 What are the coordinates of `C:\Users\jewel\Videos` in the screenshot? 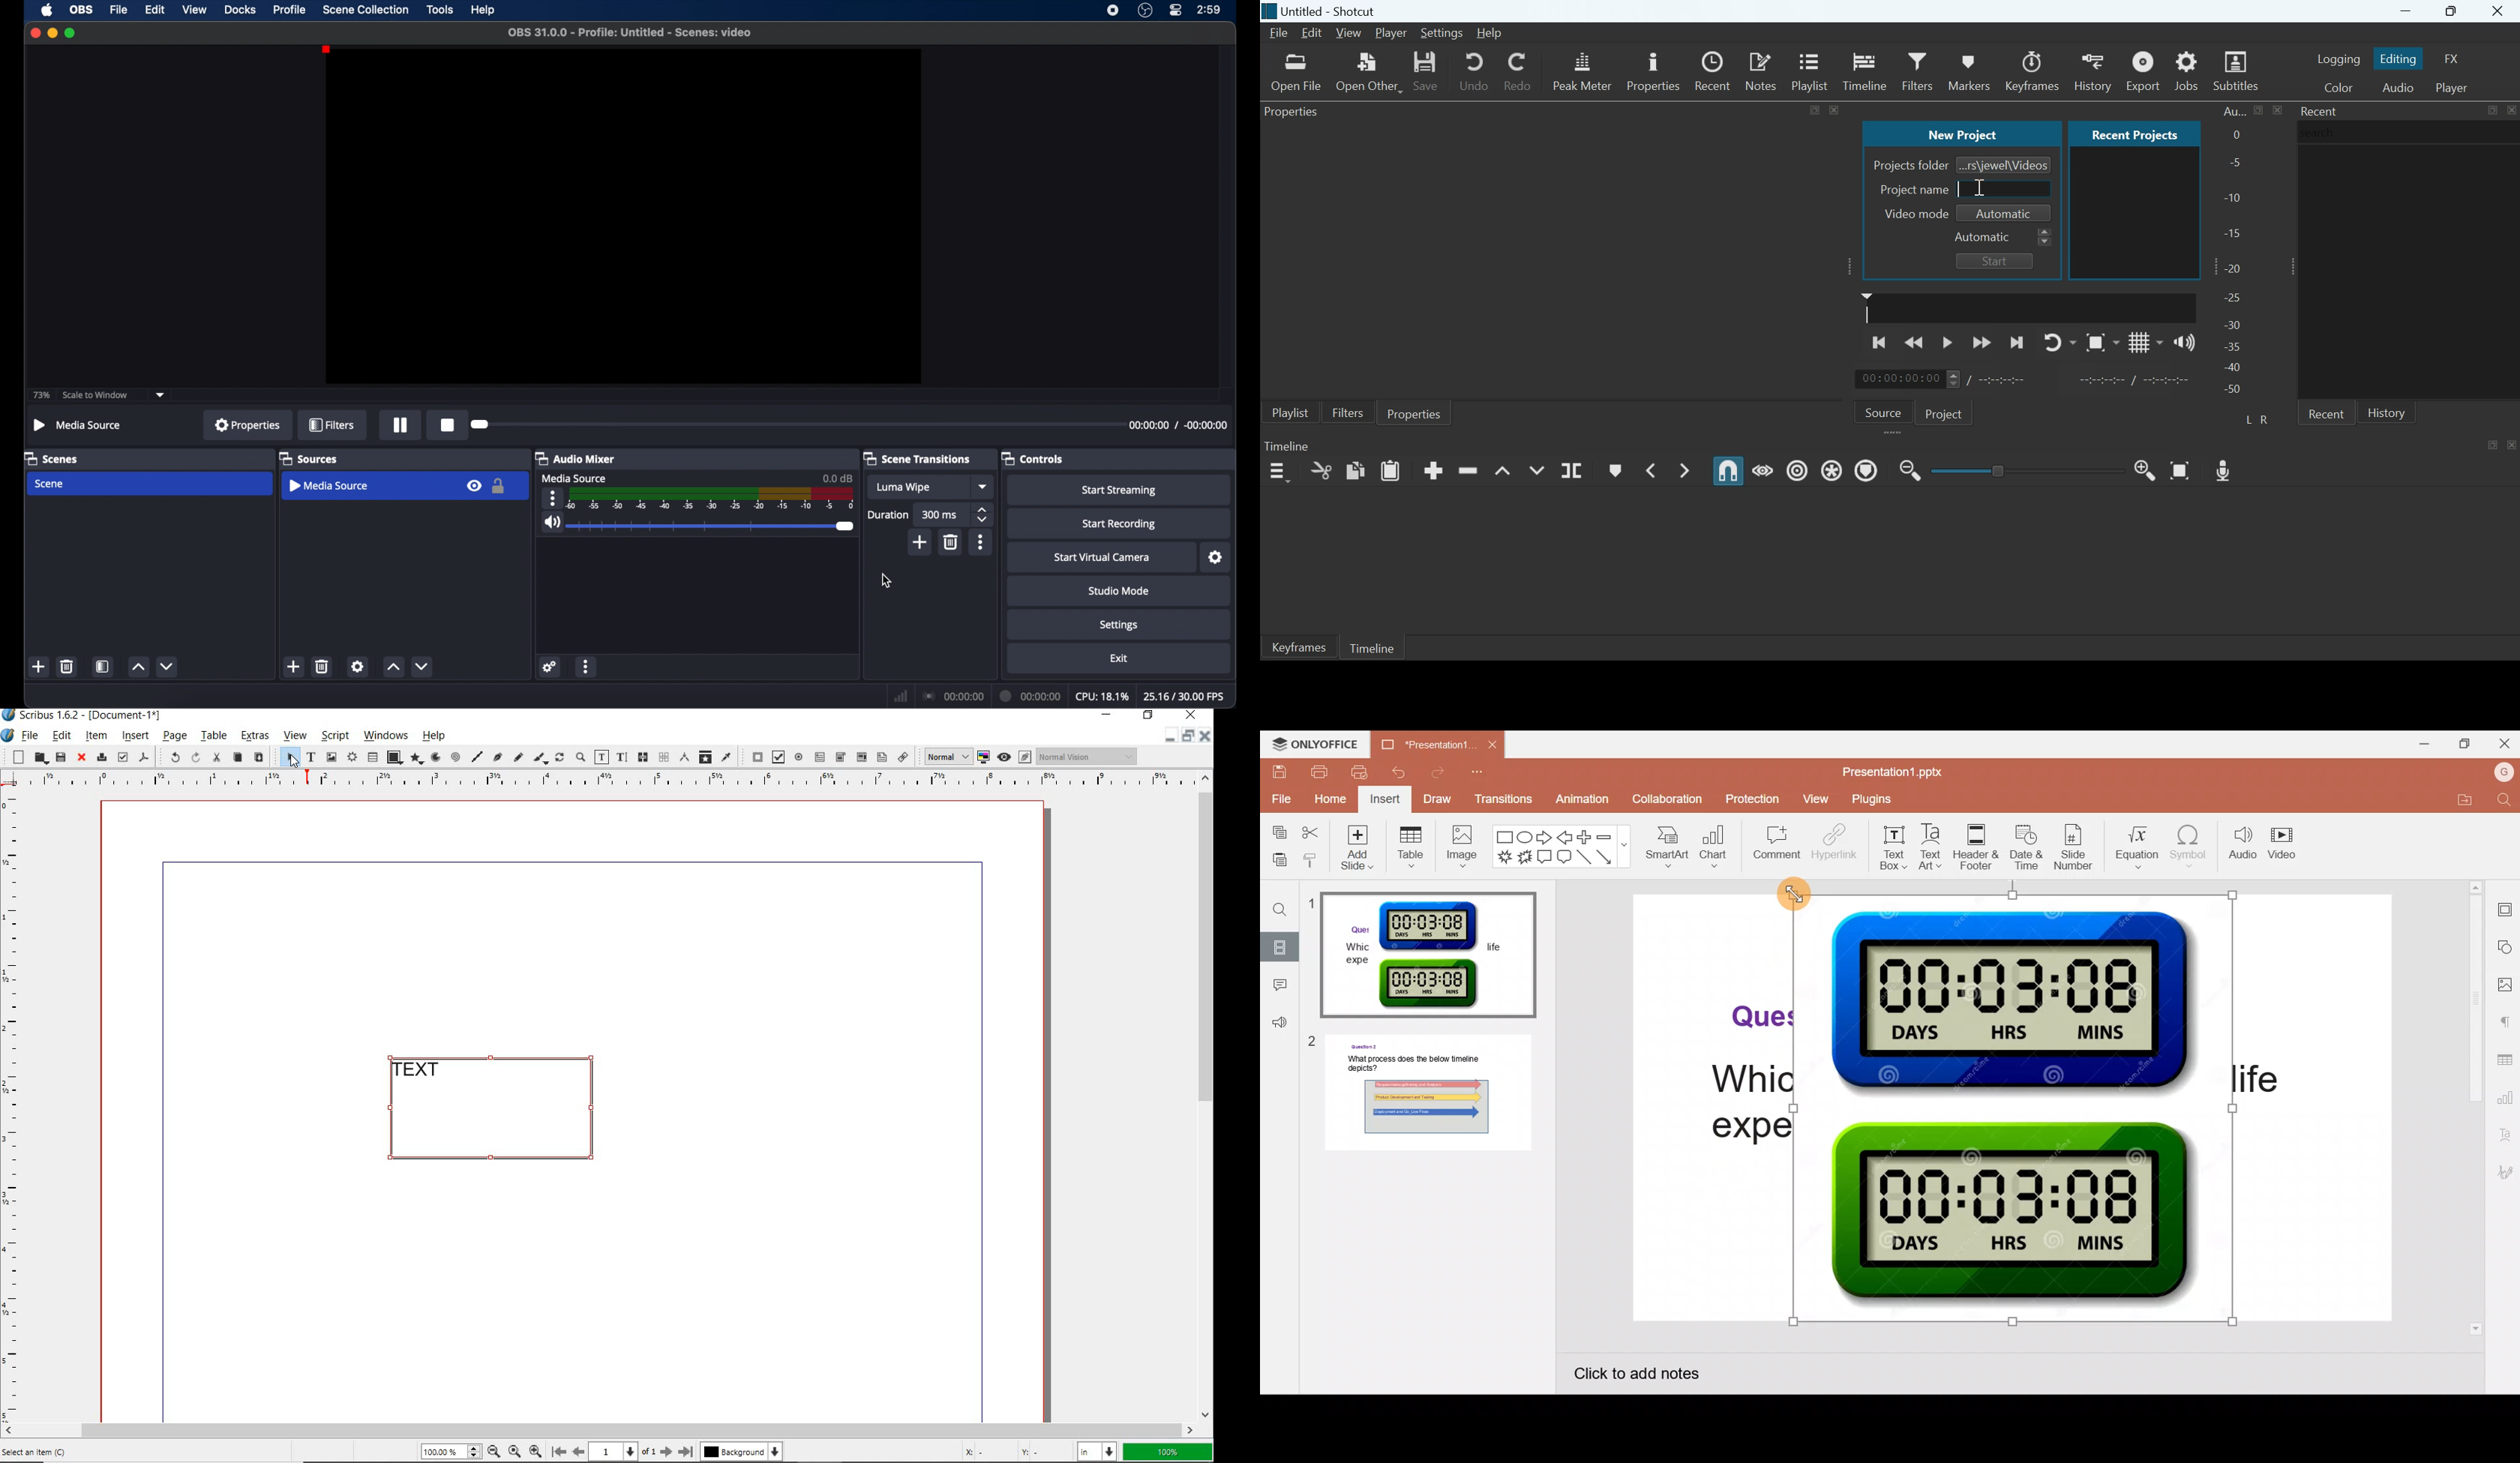 It's located at (2004, 164).